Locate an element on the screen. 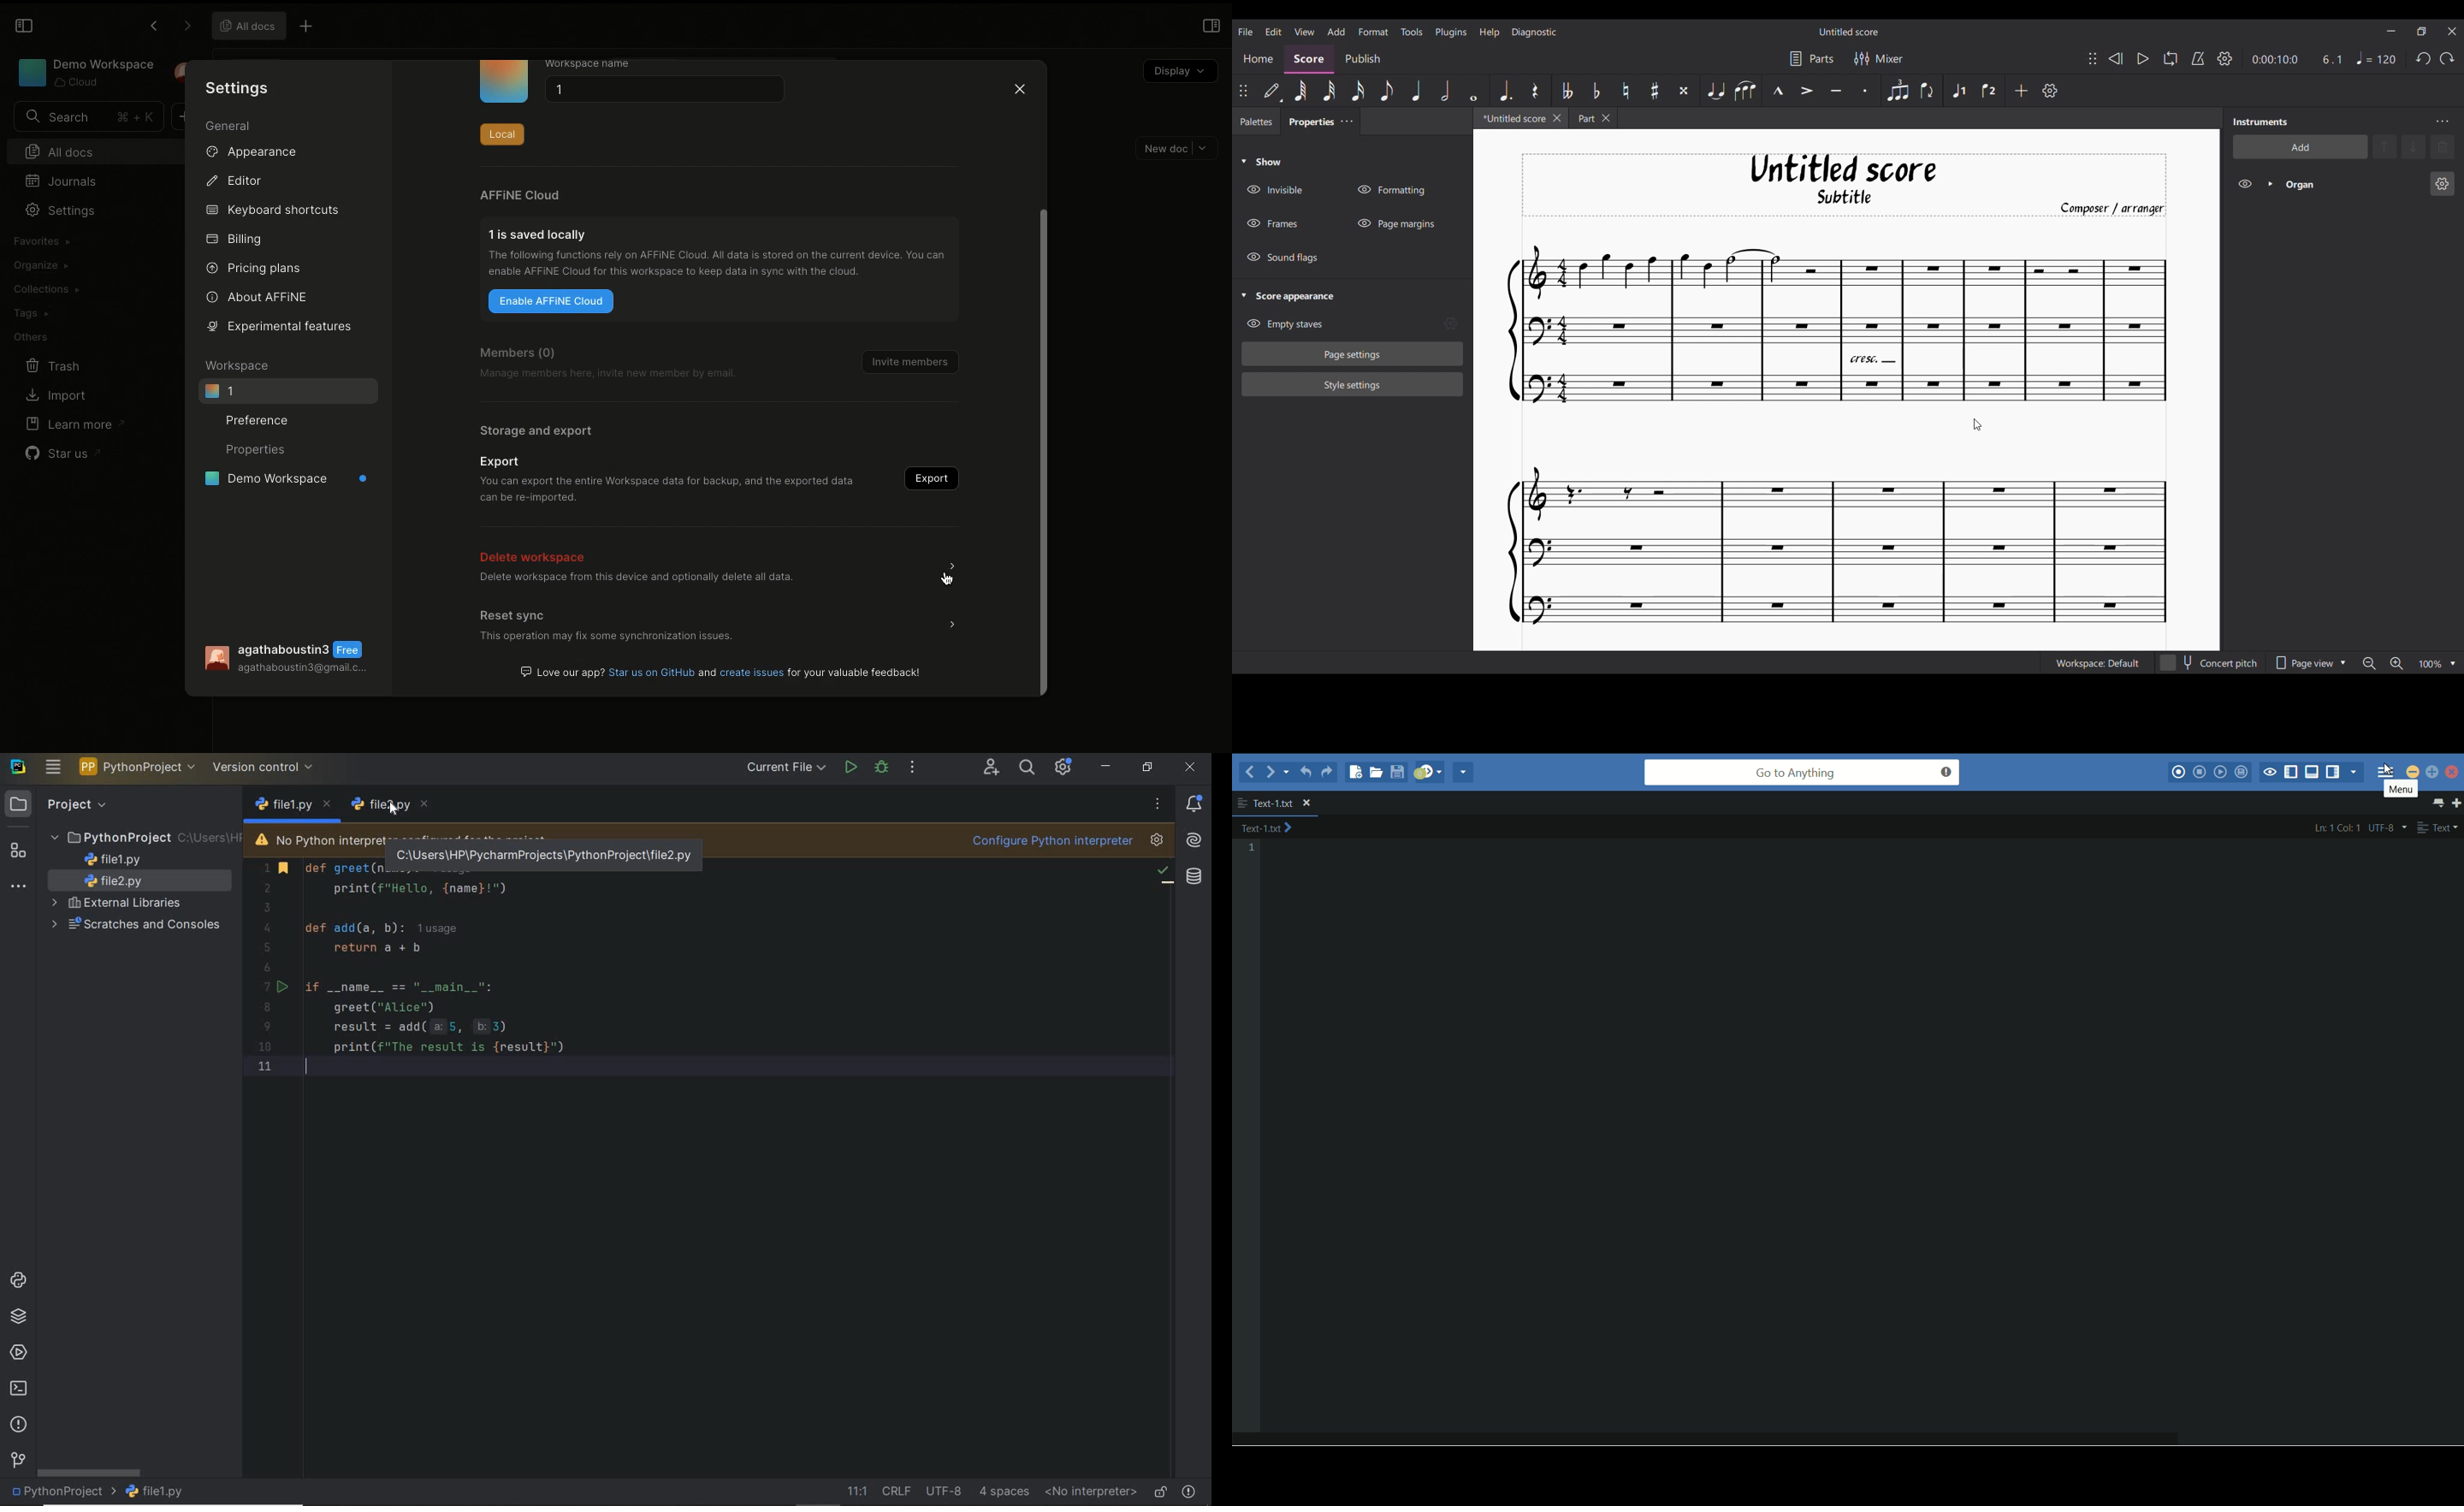 The image size is (2464, 1512). Experimental features is located at coordinates (275, 325).